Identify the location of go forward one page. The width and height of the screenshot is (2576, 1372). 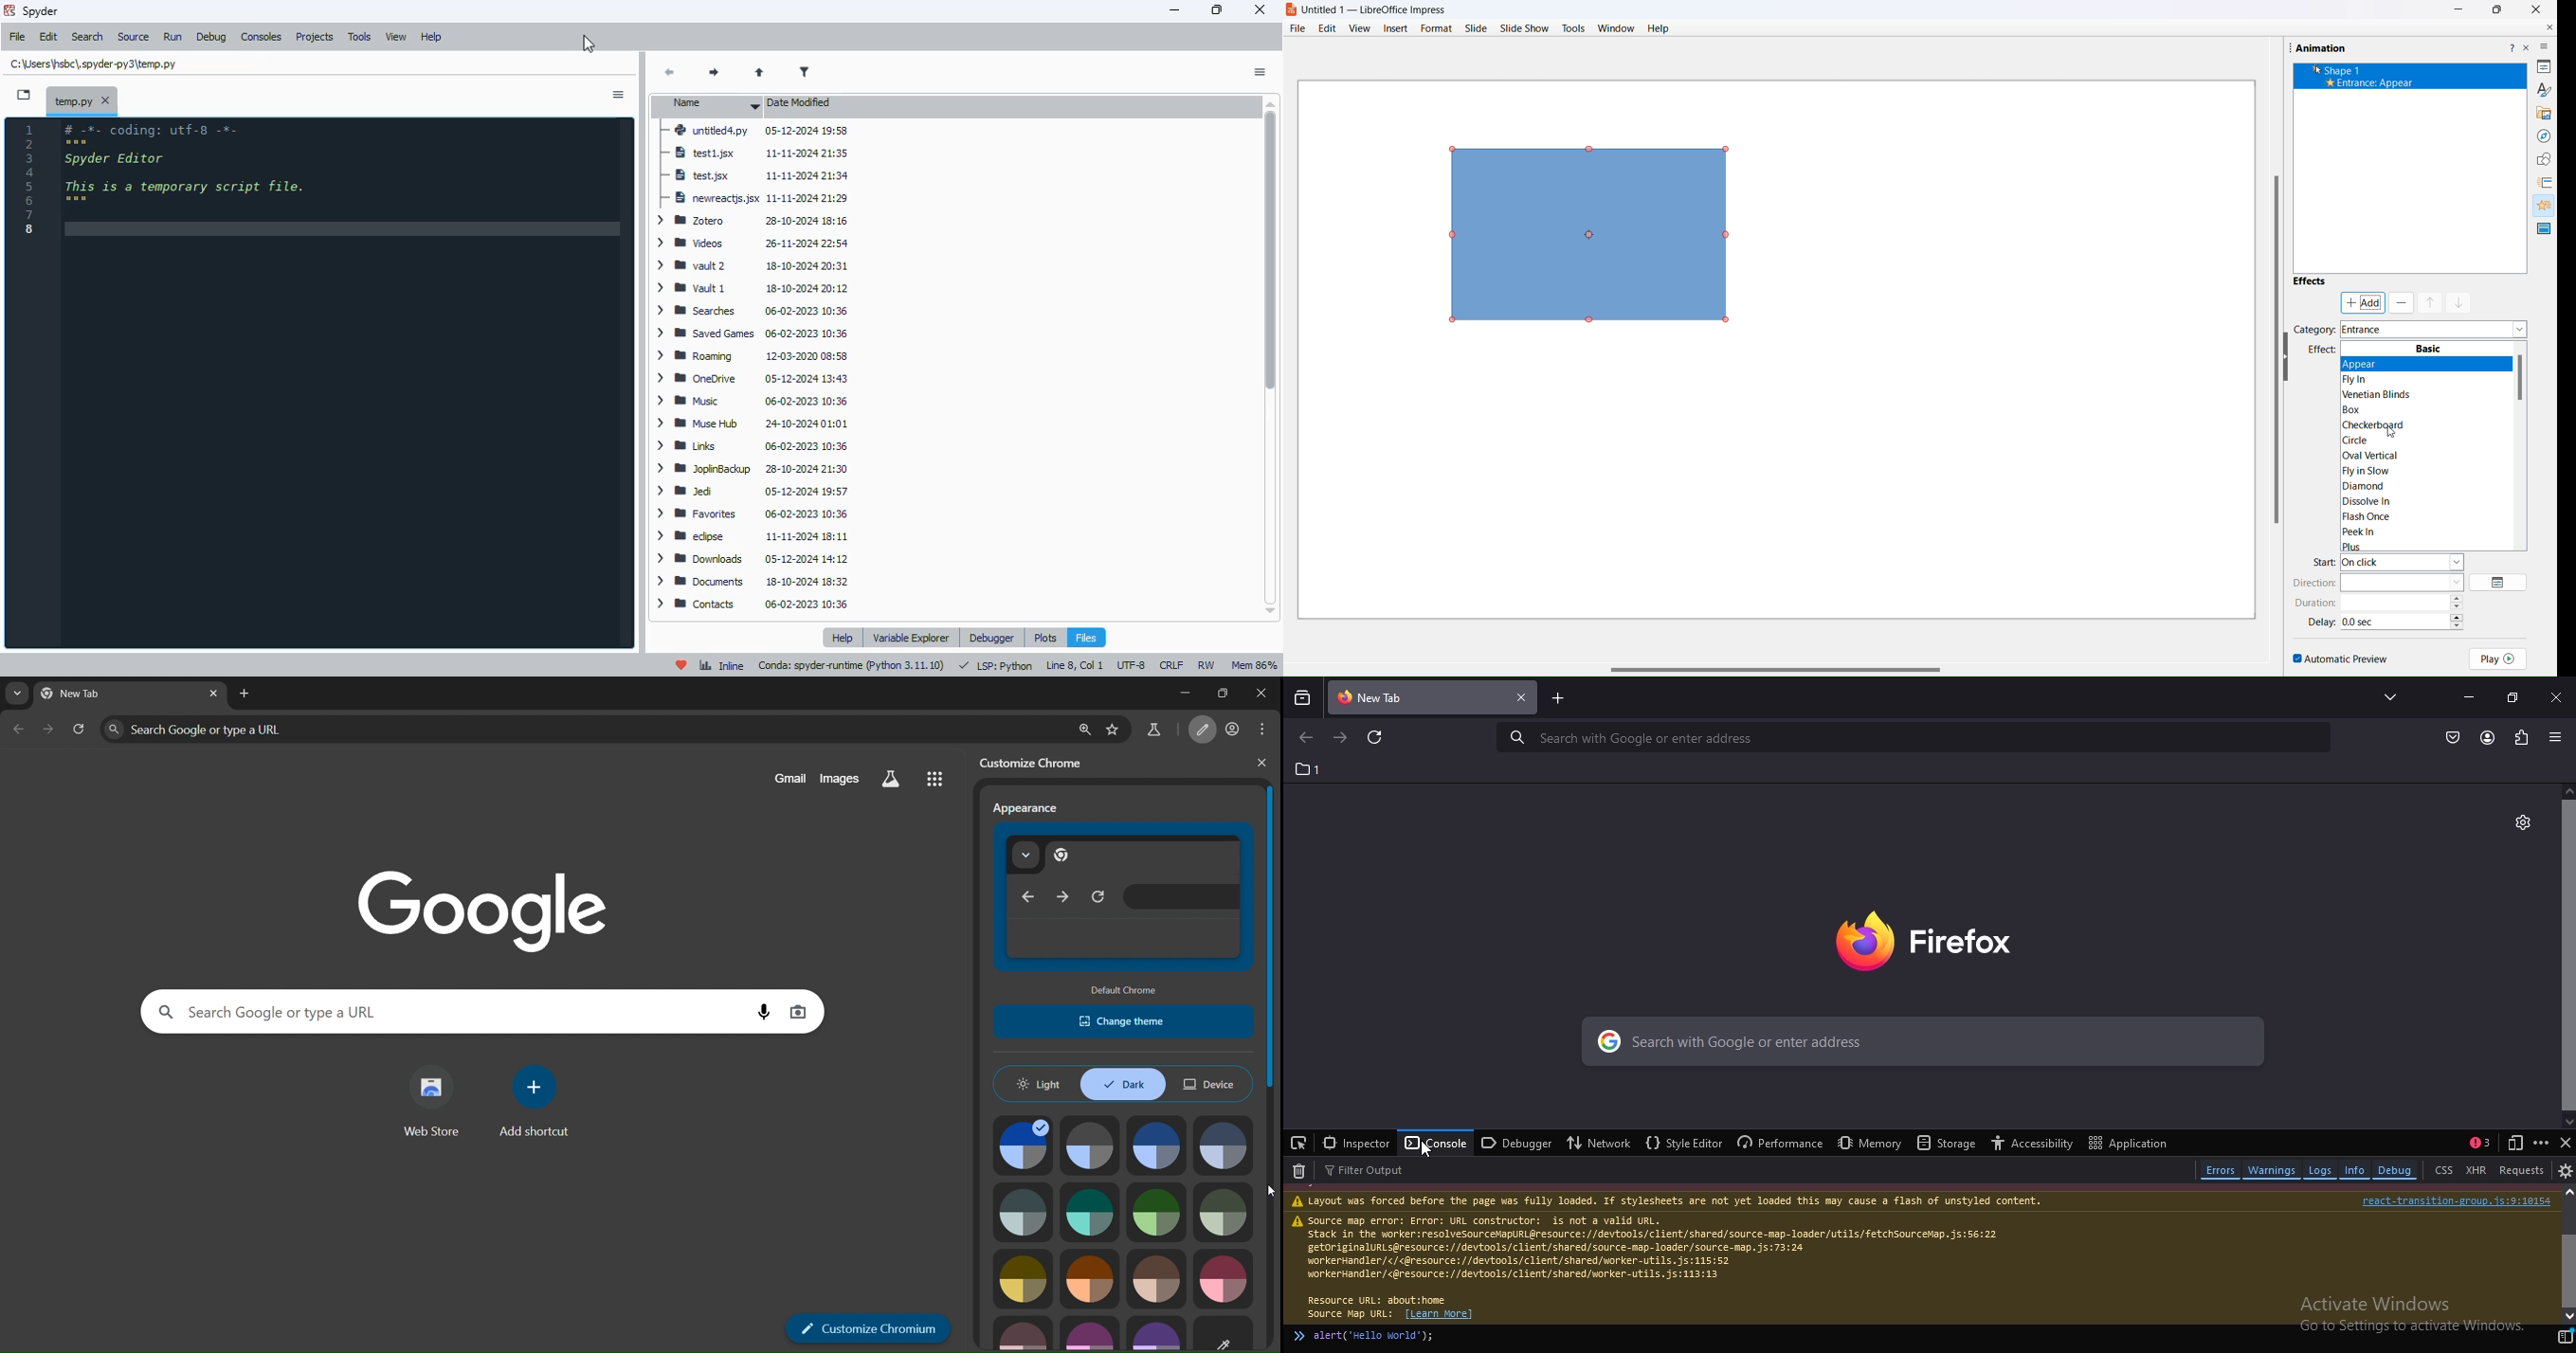
(49, 731).